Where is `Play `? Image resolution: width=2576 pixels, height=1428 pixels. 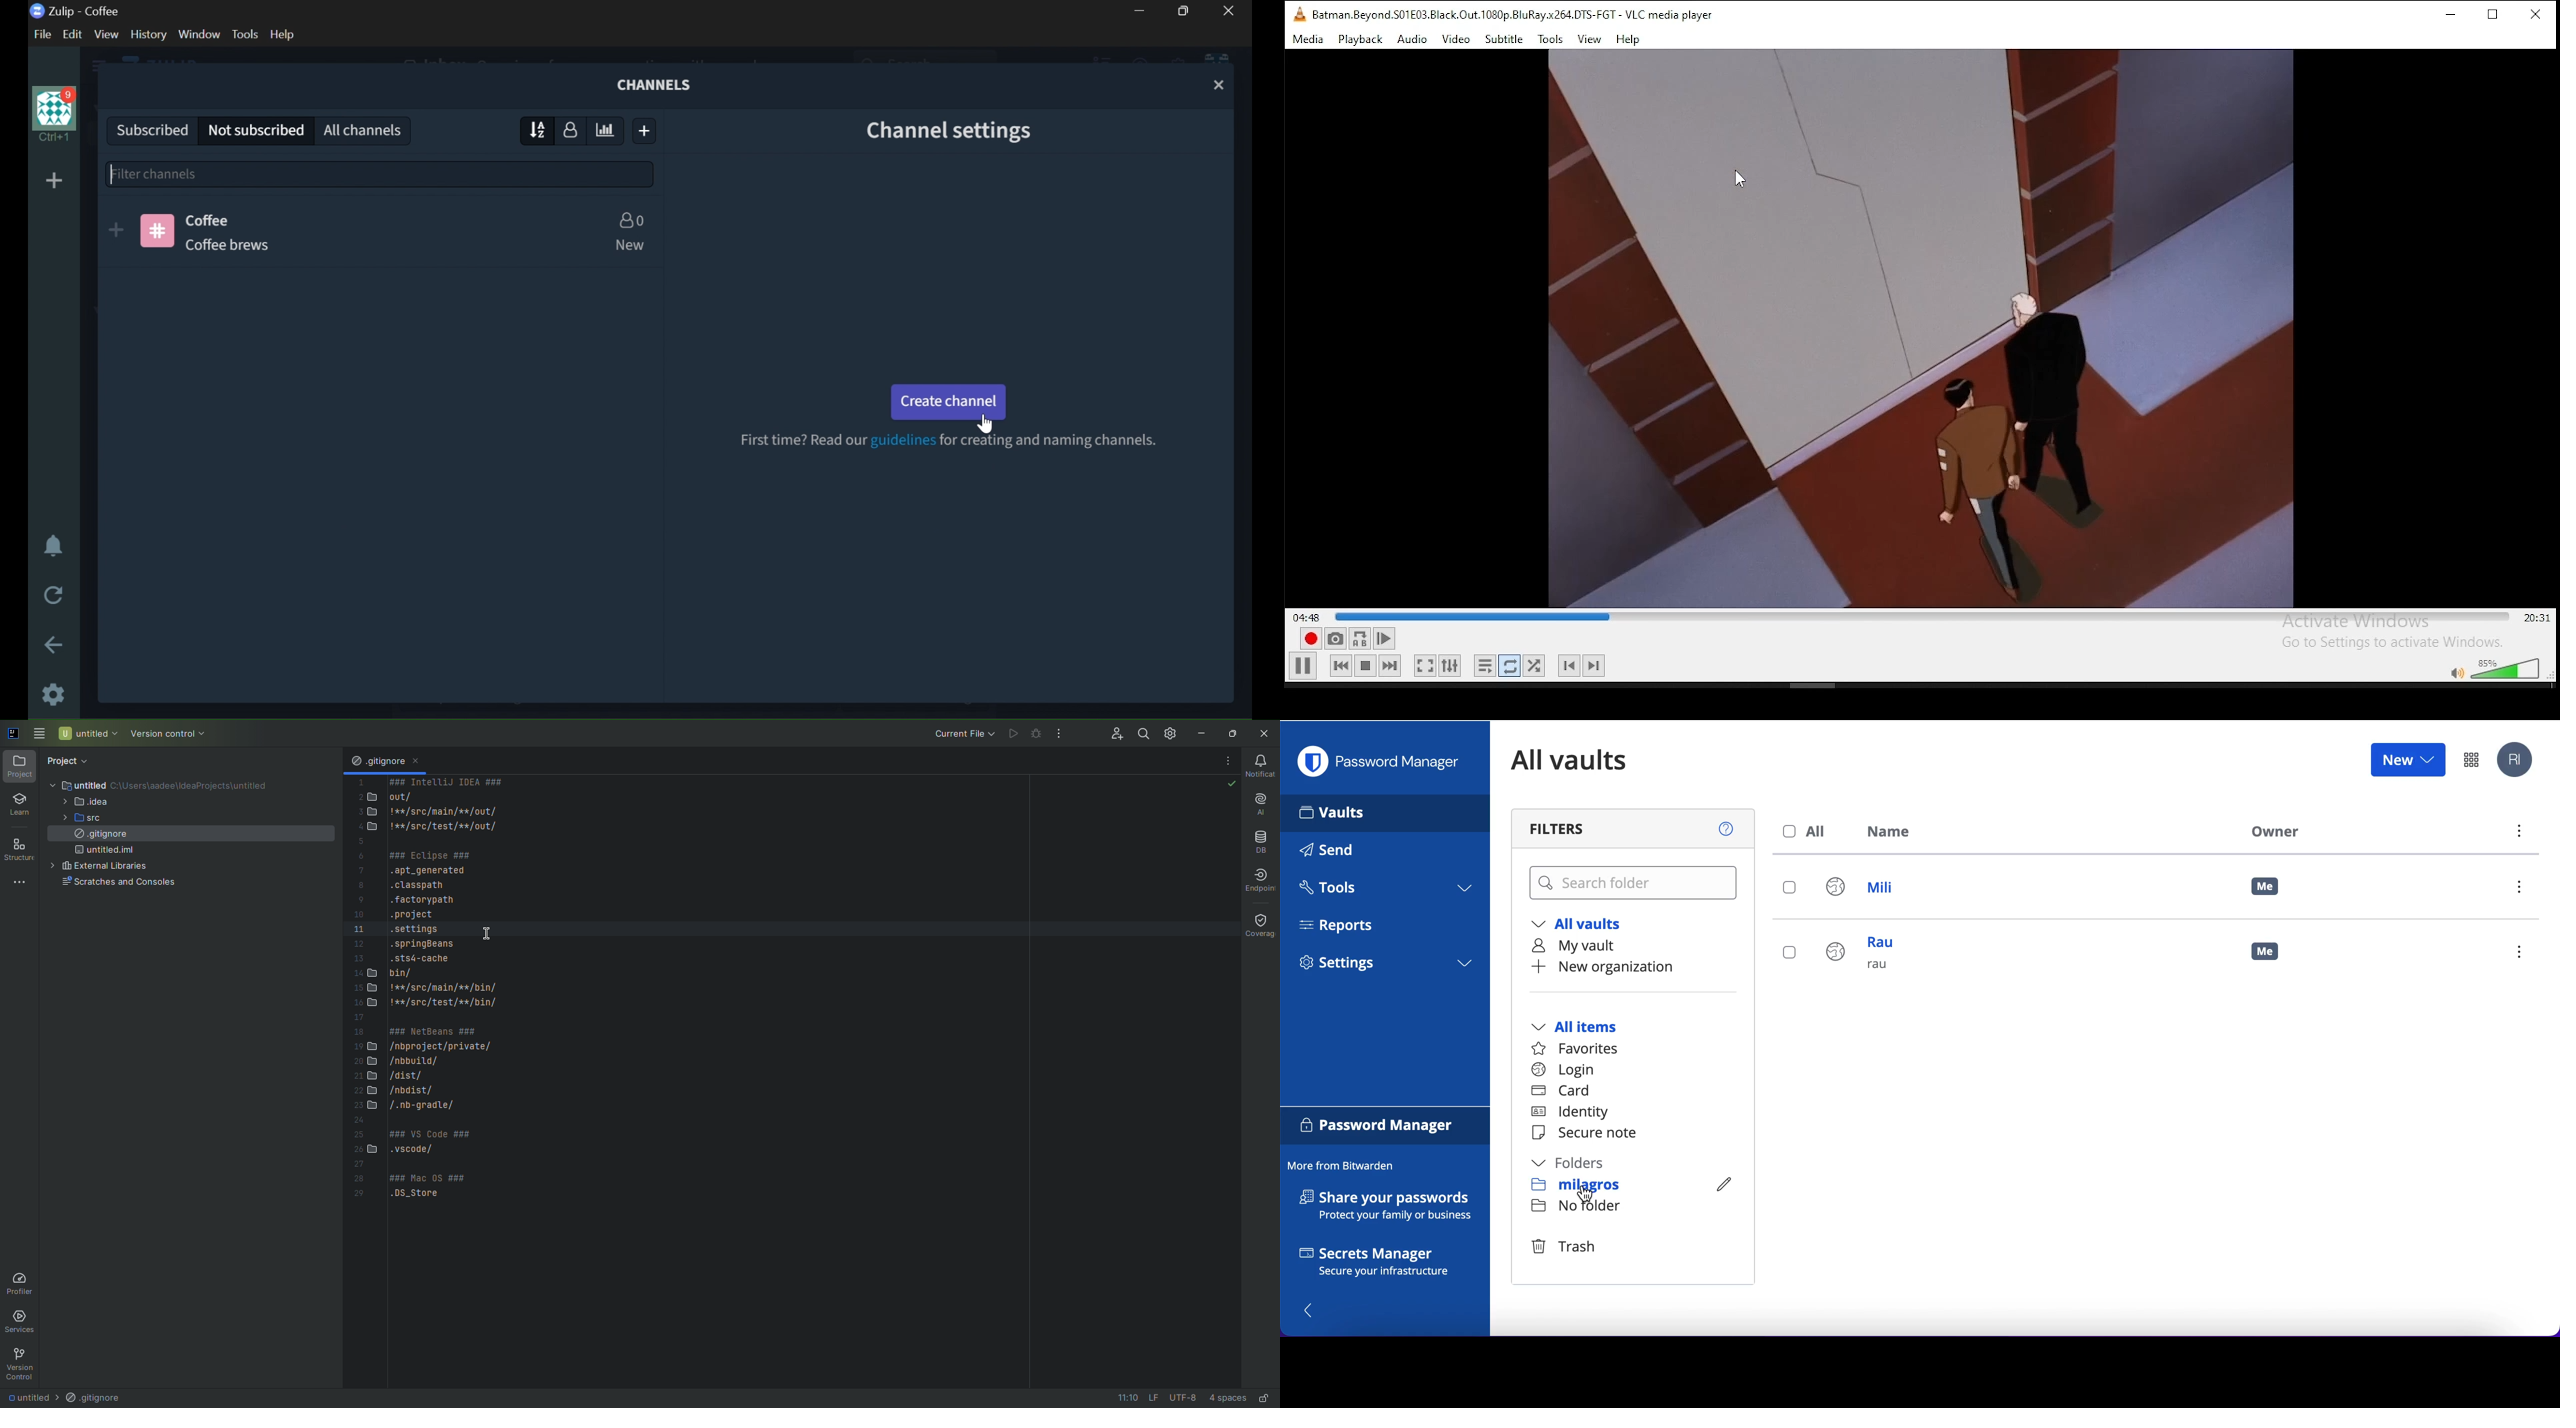
Play  is located at coordinates (1387, 639).